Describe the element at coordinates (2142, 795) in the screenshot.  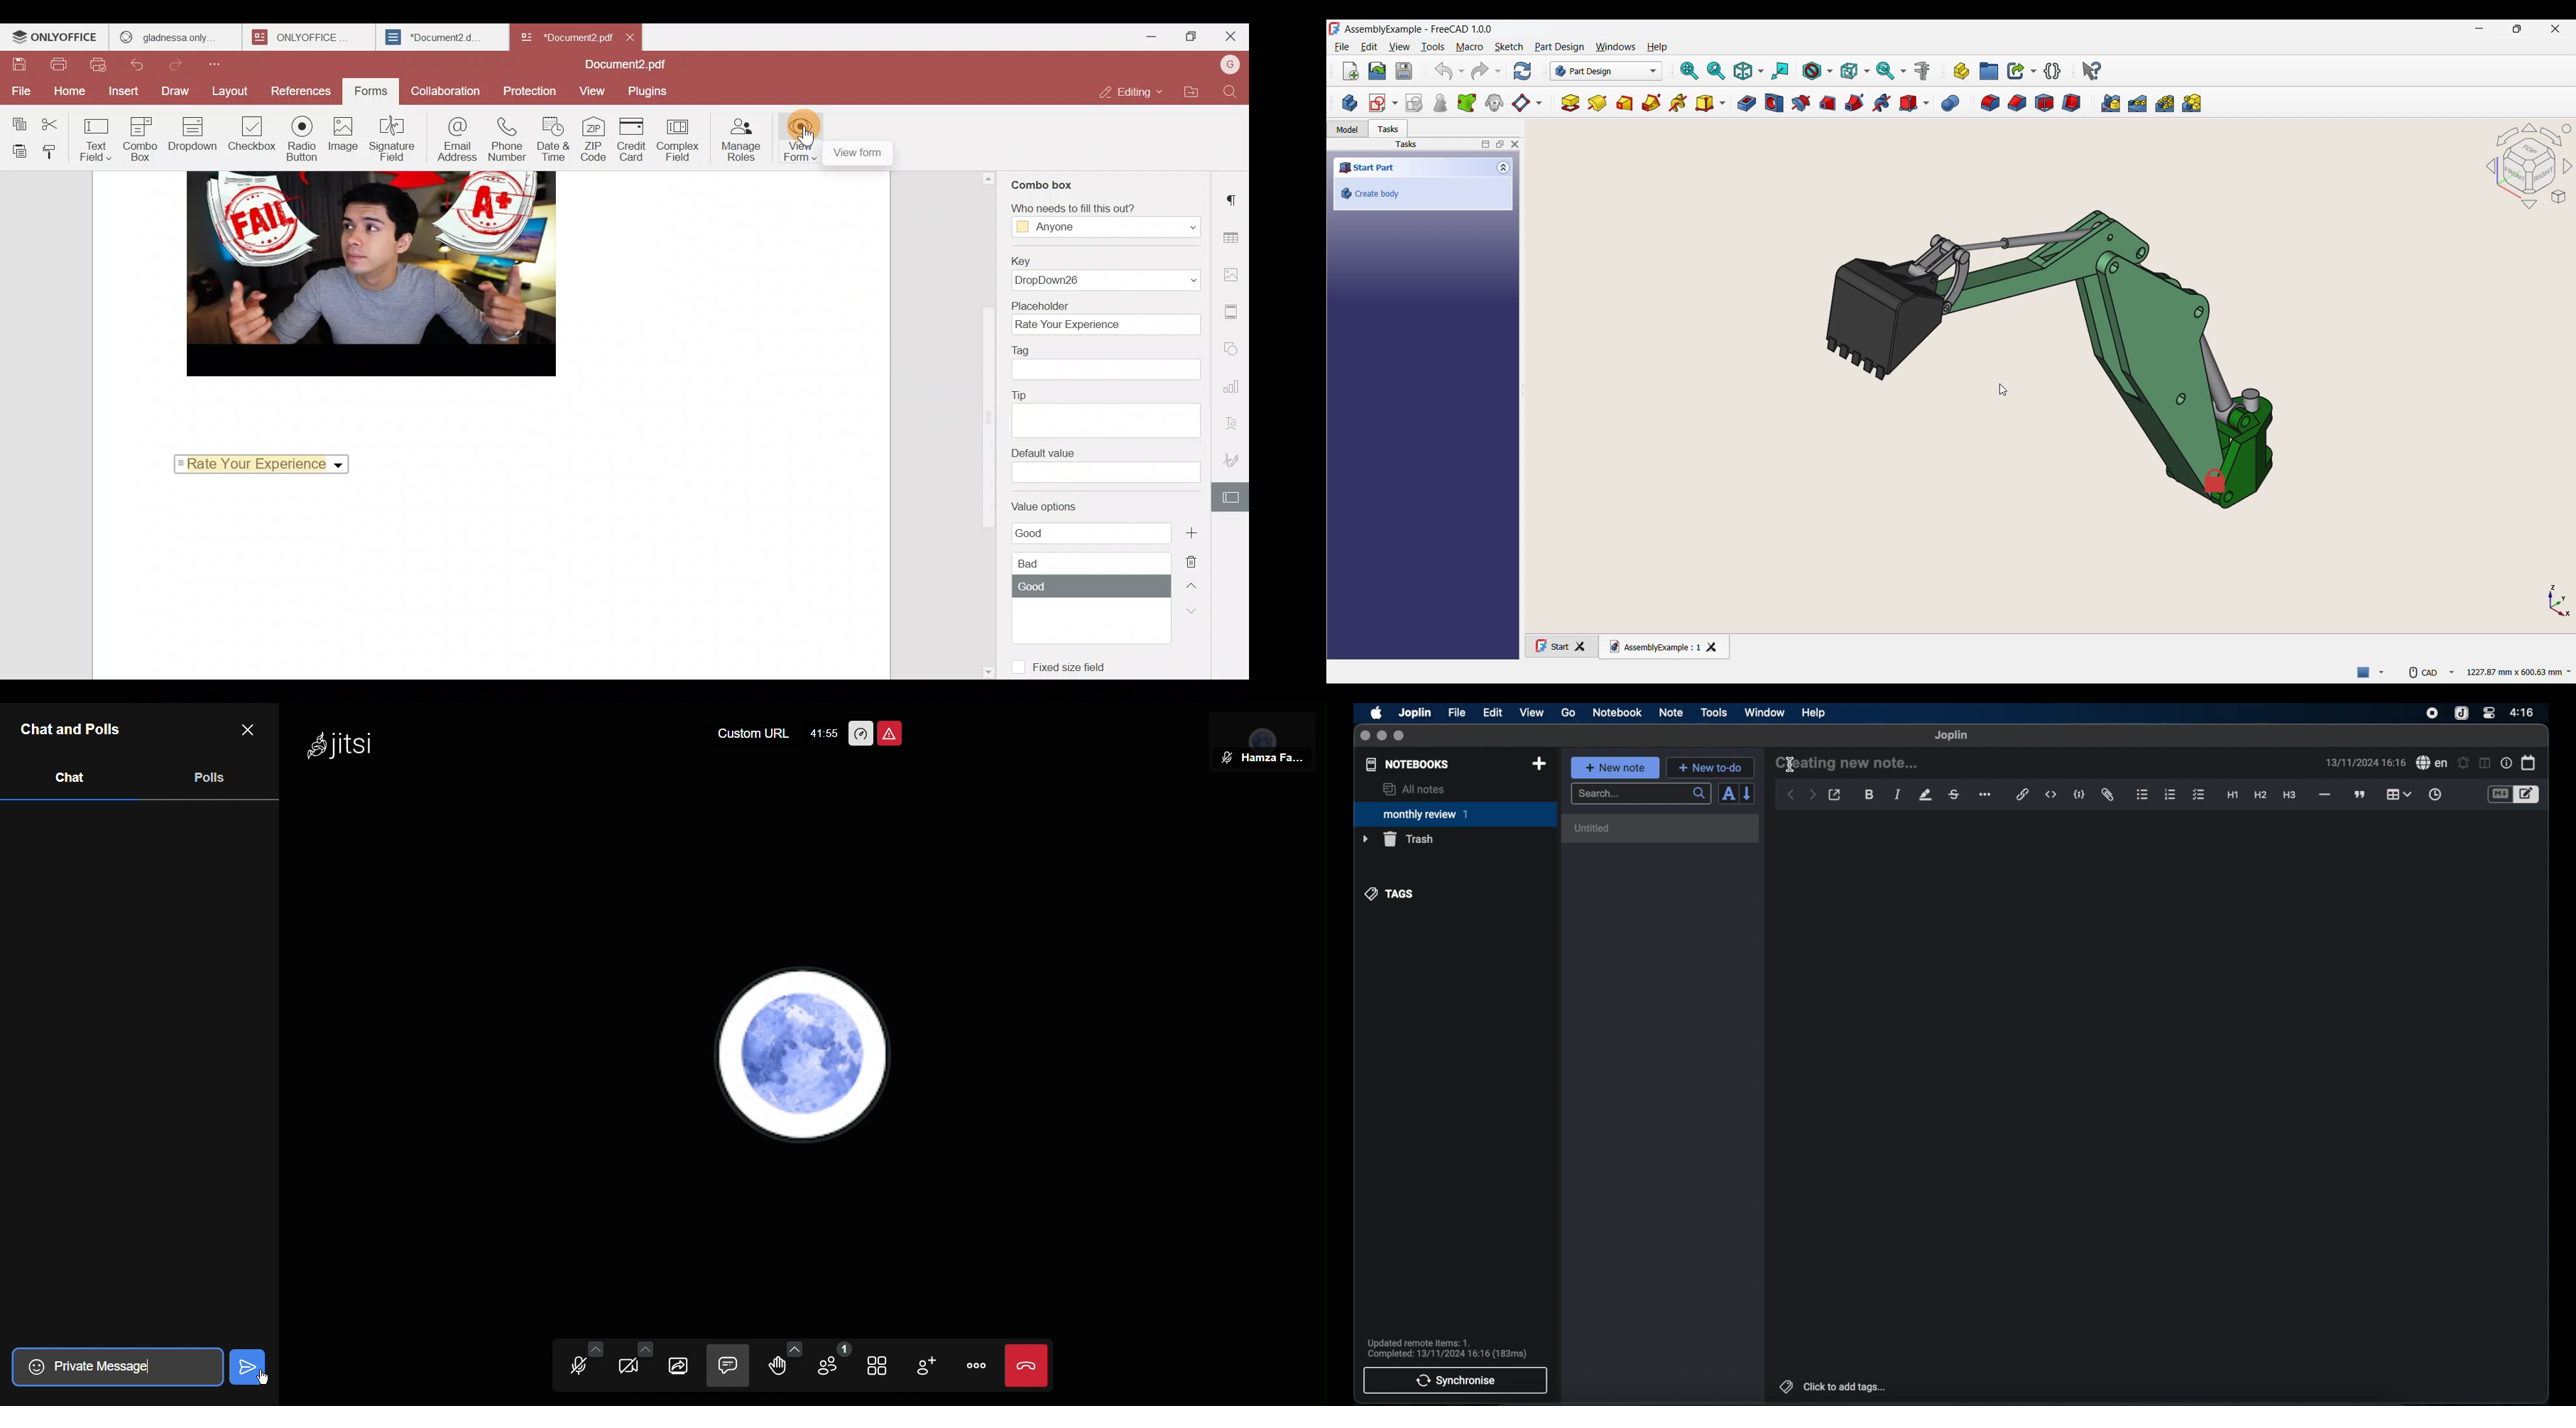
I see `bulleted list` at that location.